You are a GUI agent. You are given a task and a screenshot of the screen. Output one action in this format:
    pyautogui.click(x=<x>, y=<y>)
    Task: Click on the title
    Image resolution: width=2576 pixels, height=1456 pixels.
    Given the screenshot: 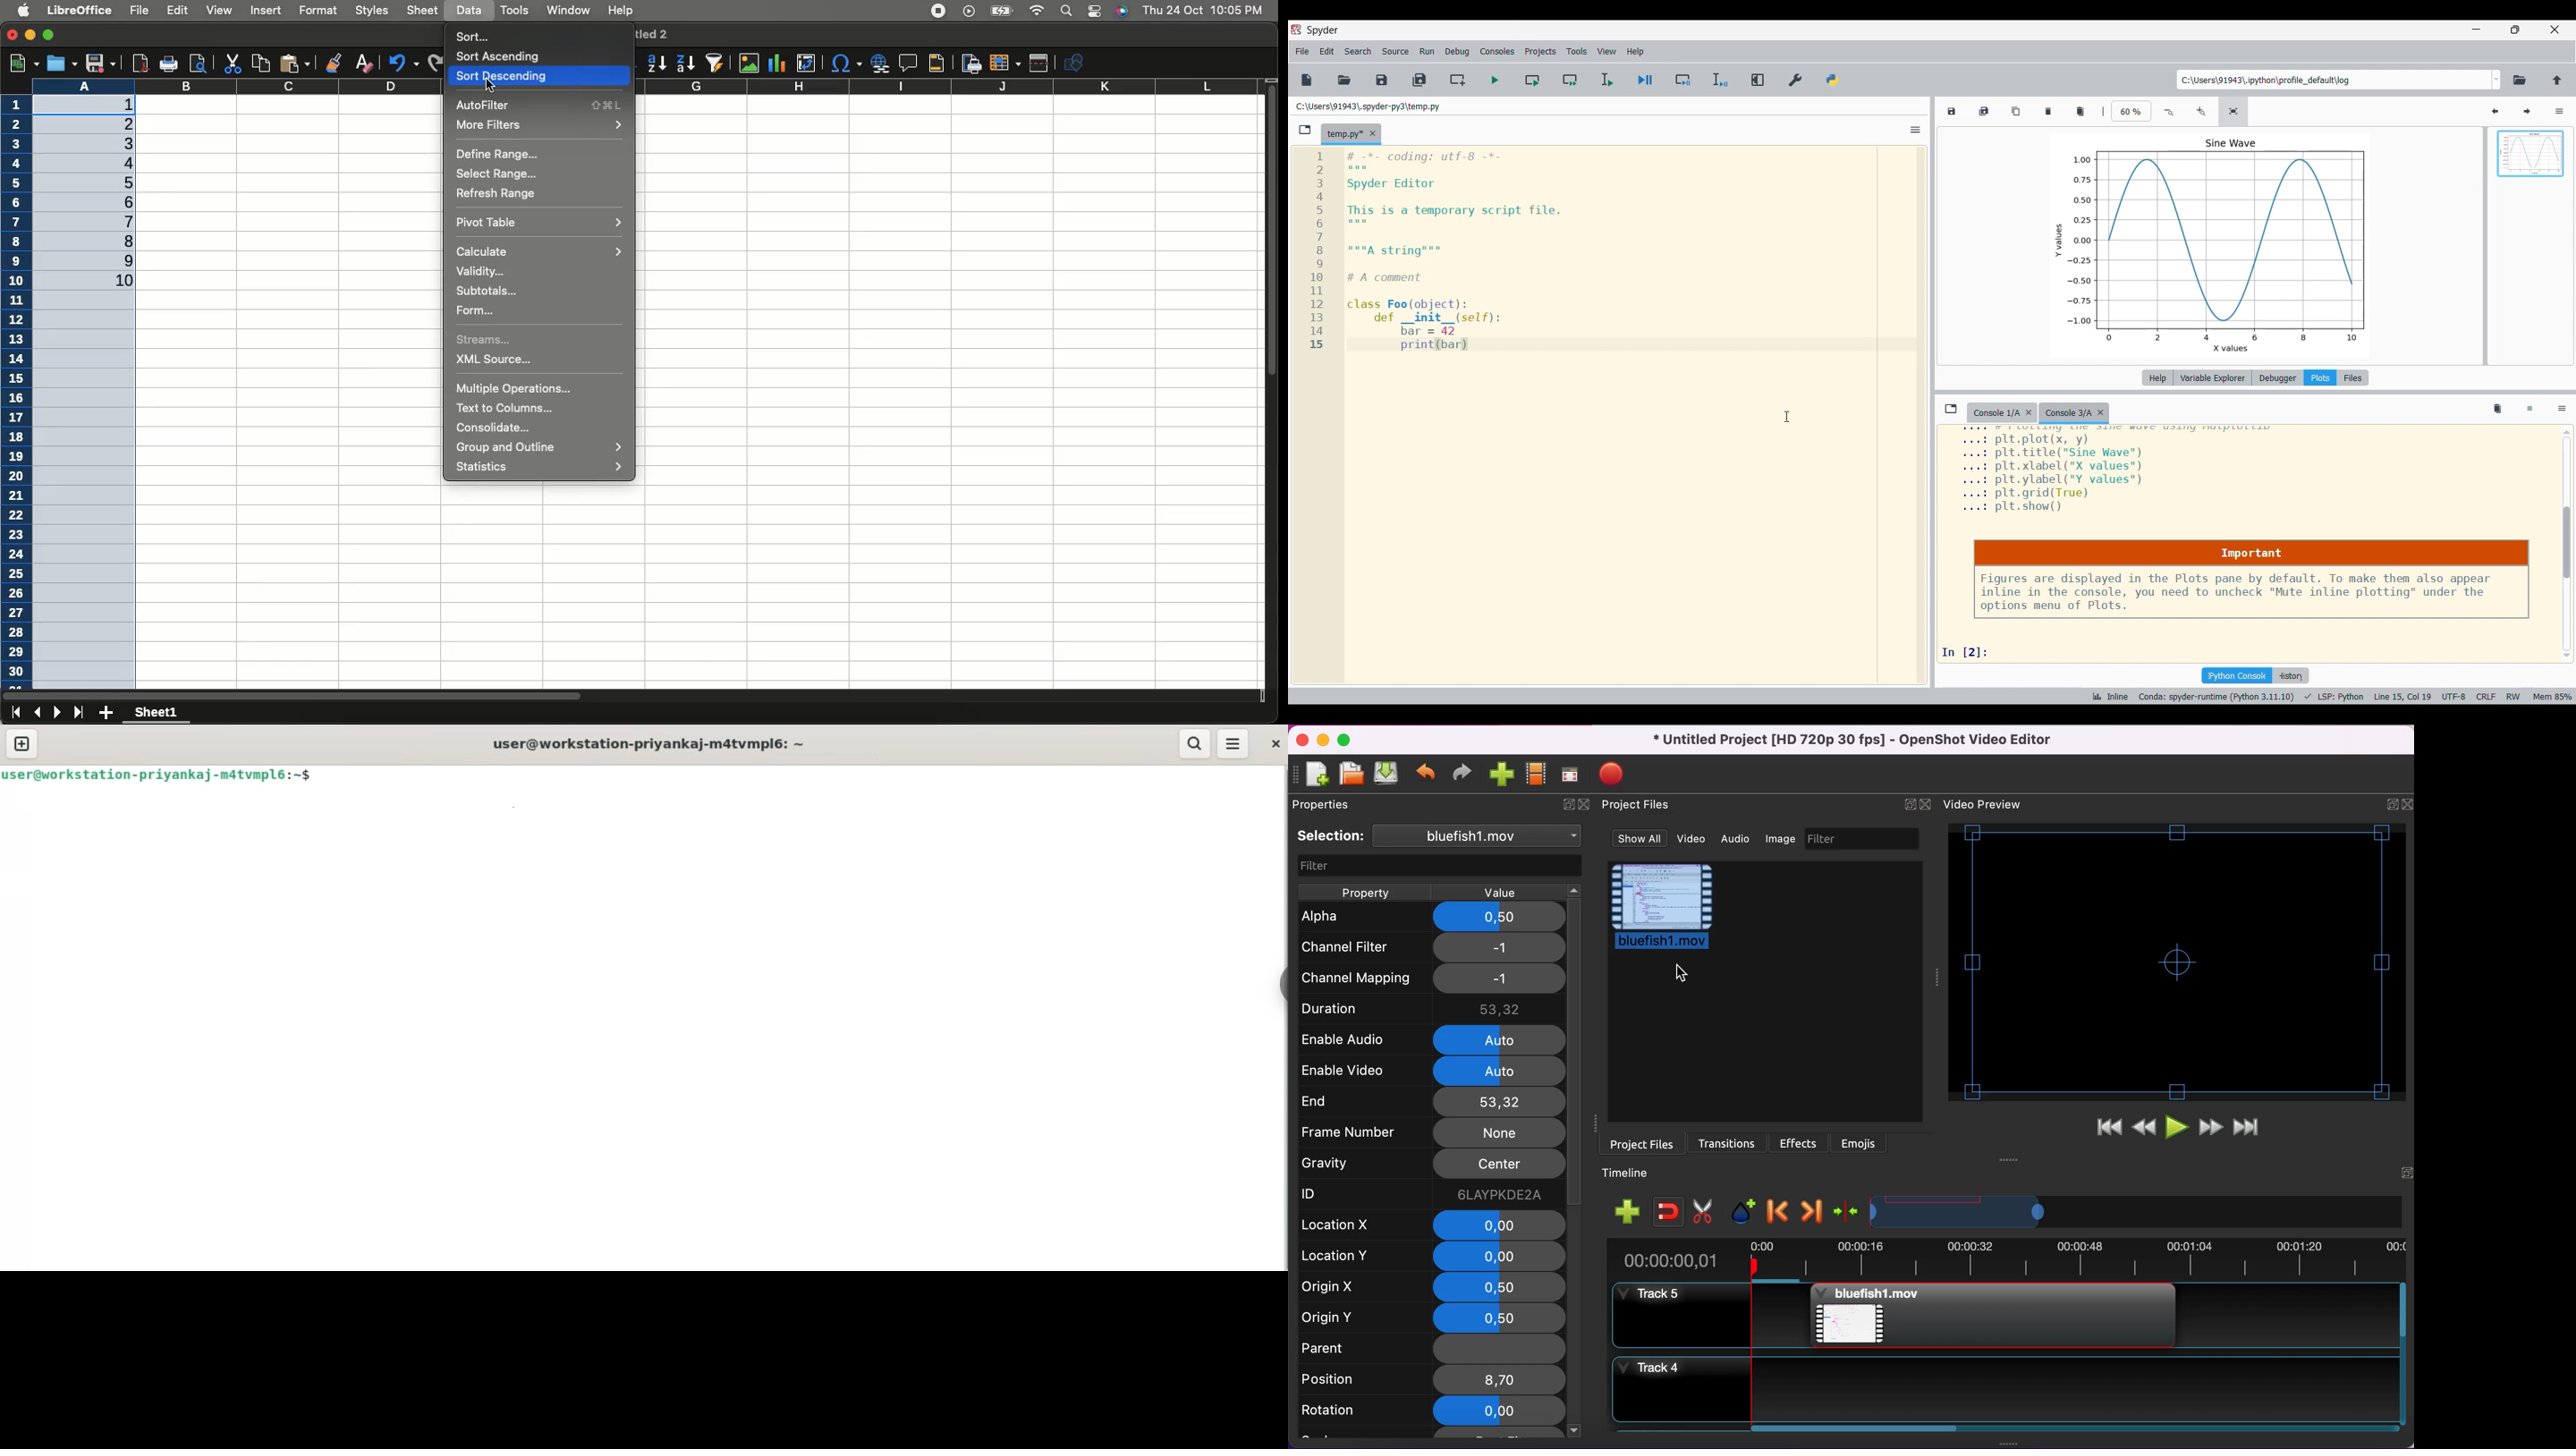 What is the action you would take?
    pyautogui.click(x=1854, y=740)
    